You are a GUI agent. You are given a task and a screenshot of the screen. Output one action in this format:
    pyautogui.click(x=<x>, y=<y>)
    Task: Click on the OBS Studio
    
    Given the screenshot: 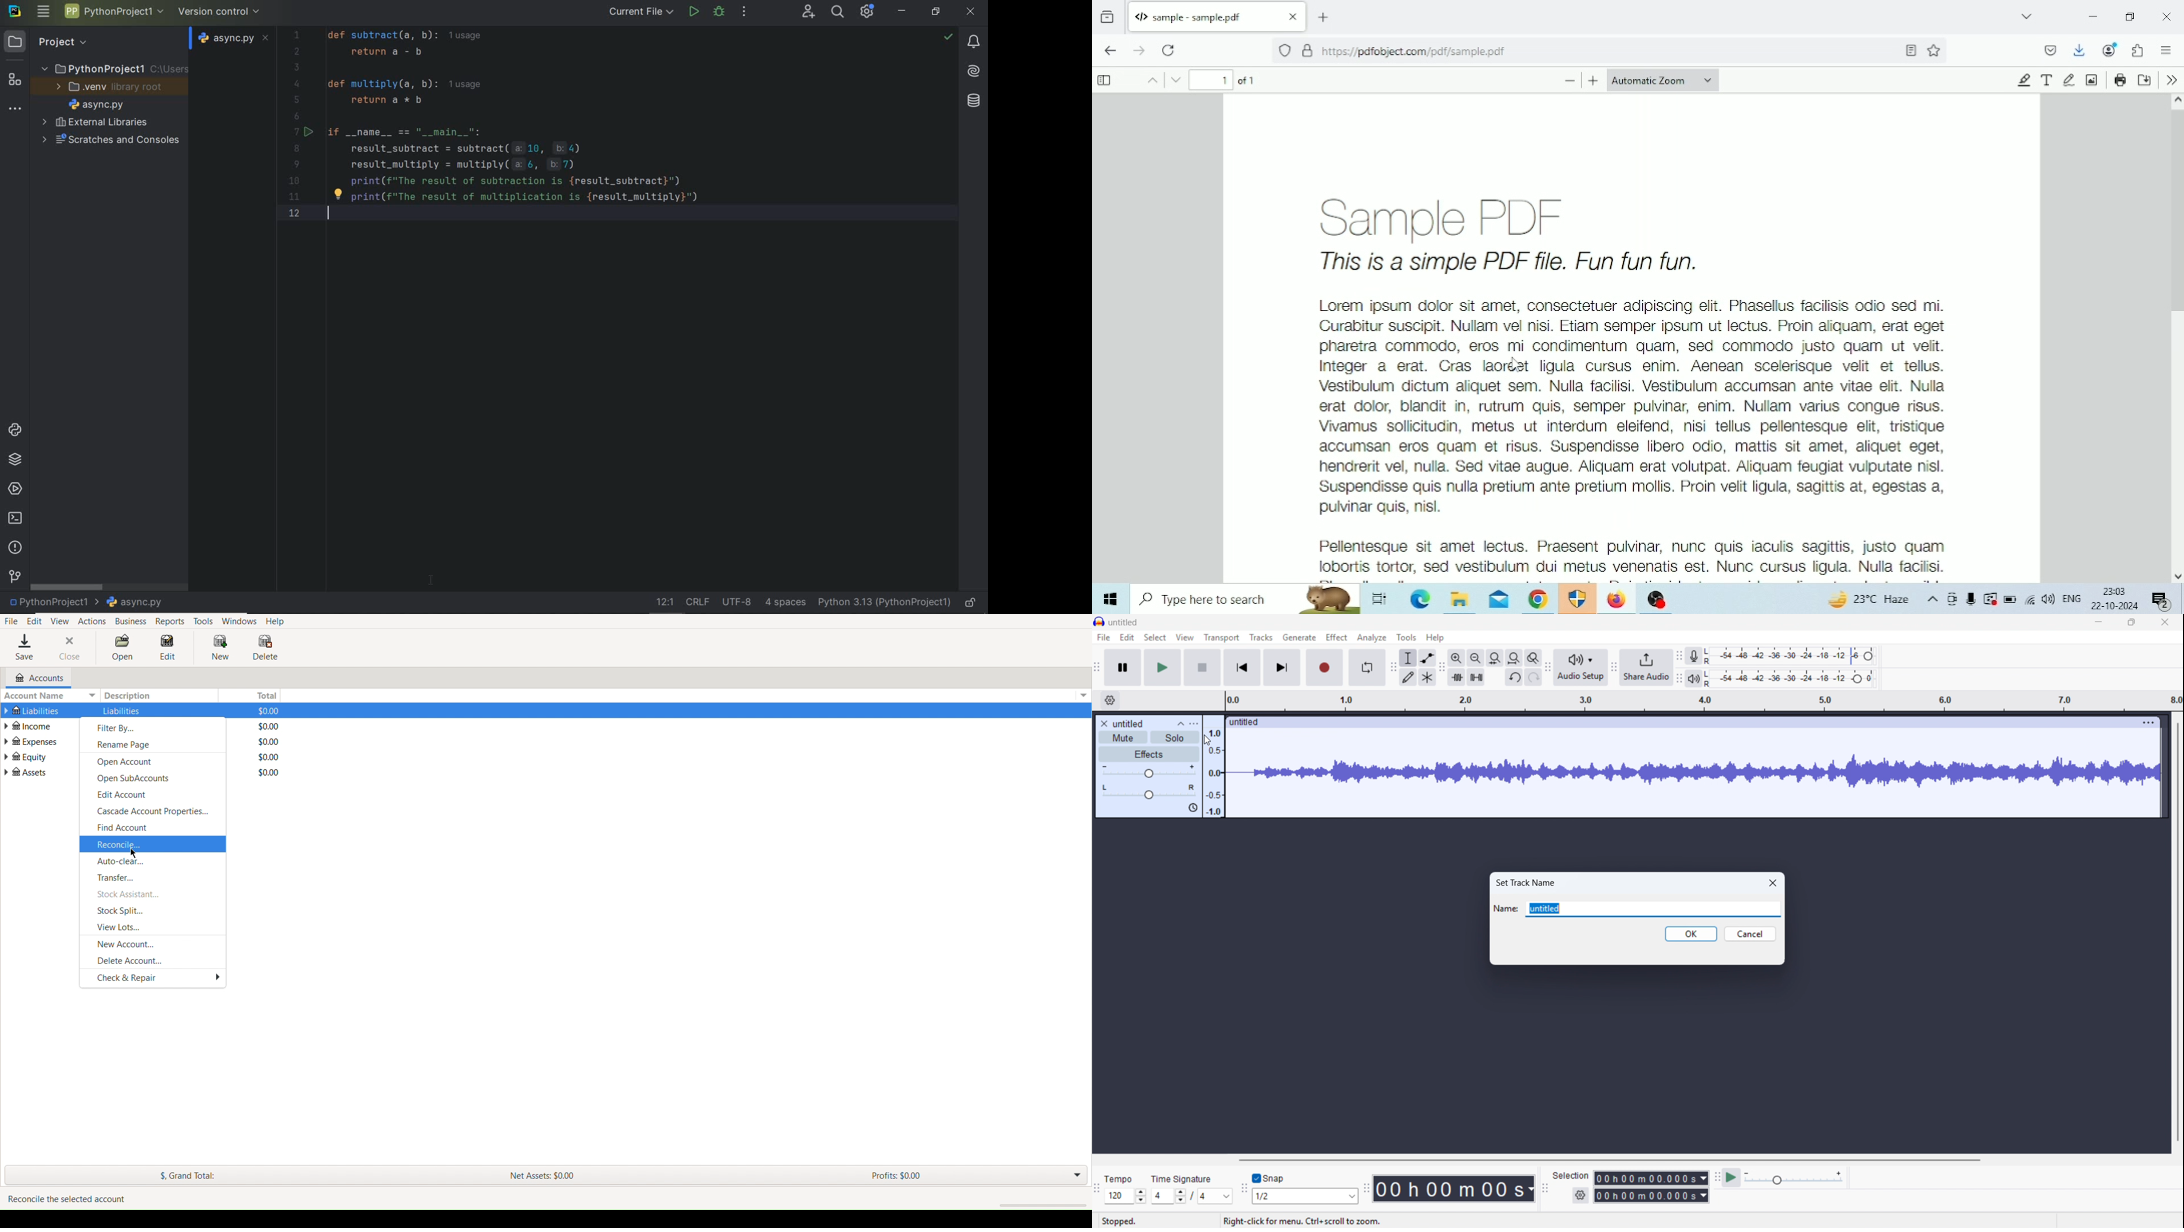 What is the action you would take?
    pyautogui.click(x=1658, y=599)
    